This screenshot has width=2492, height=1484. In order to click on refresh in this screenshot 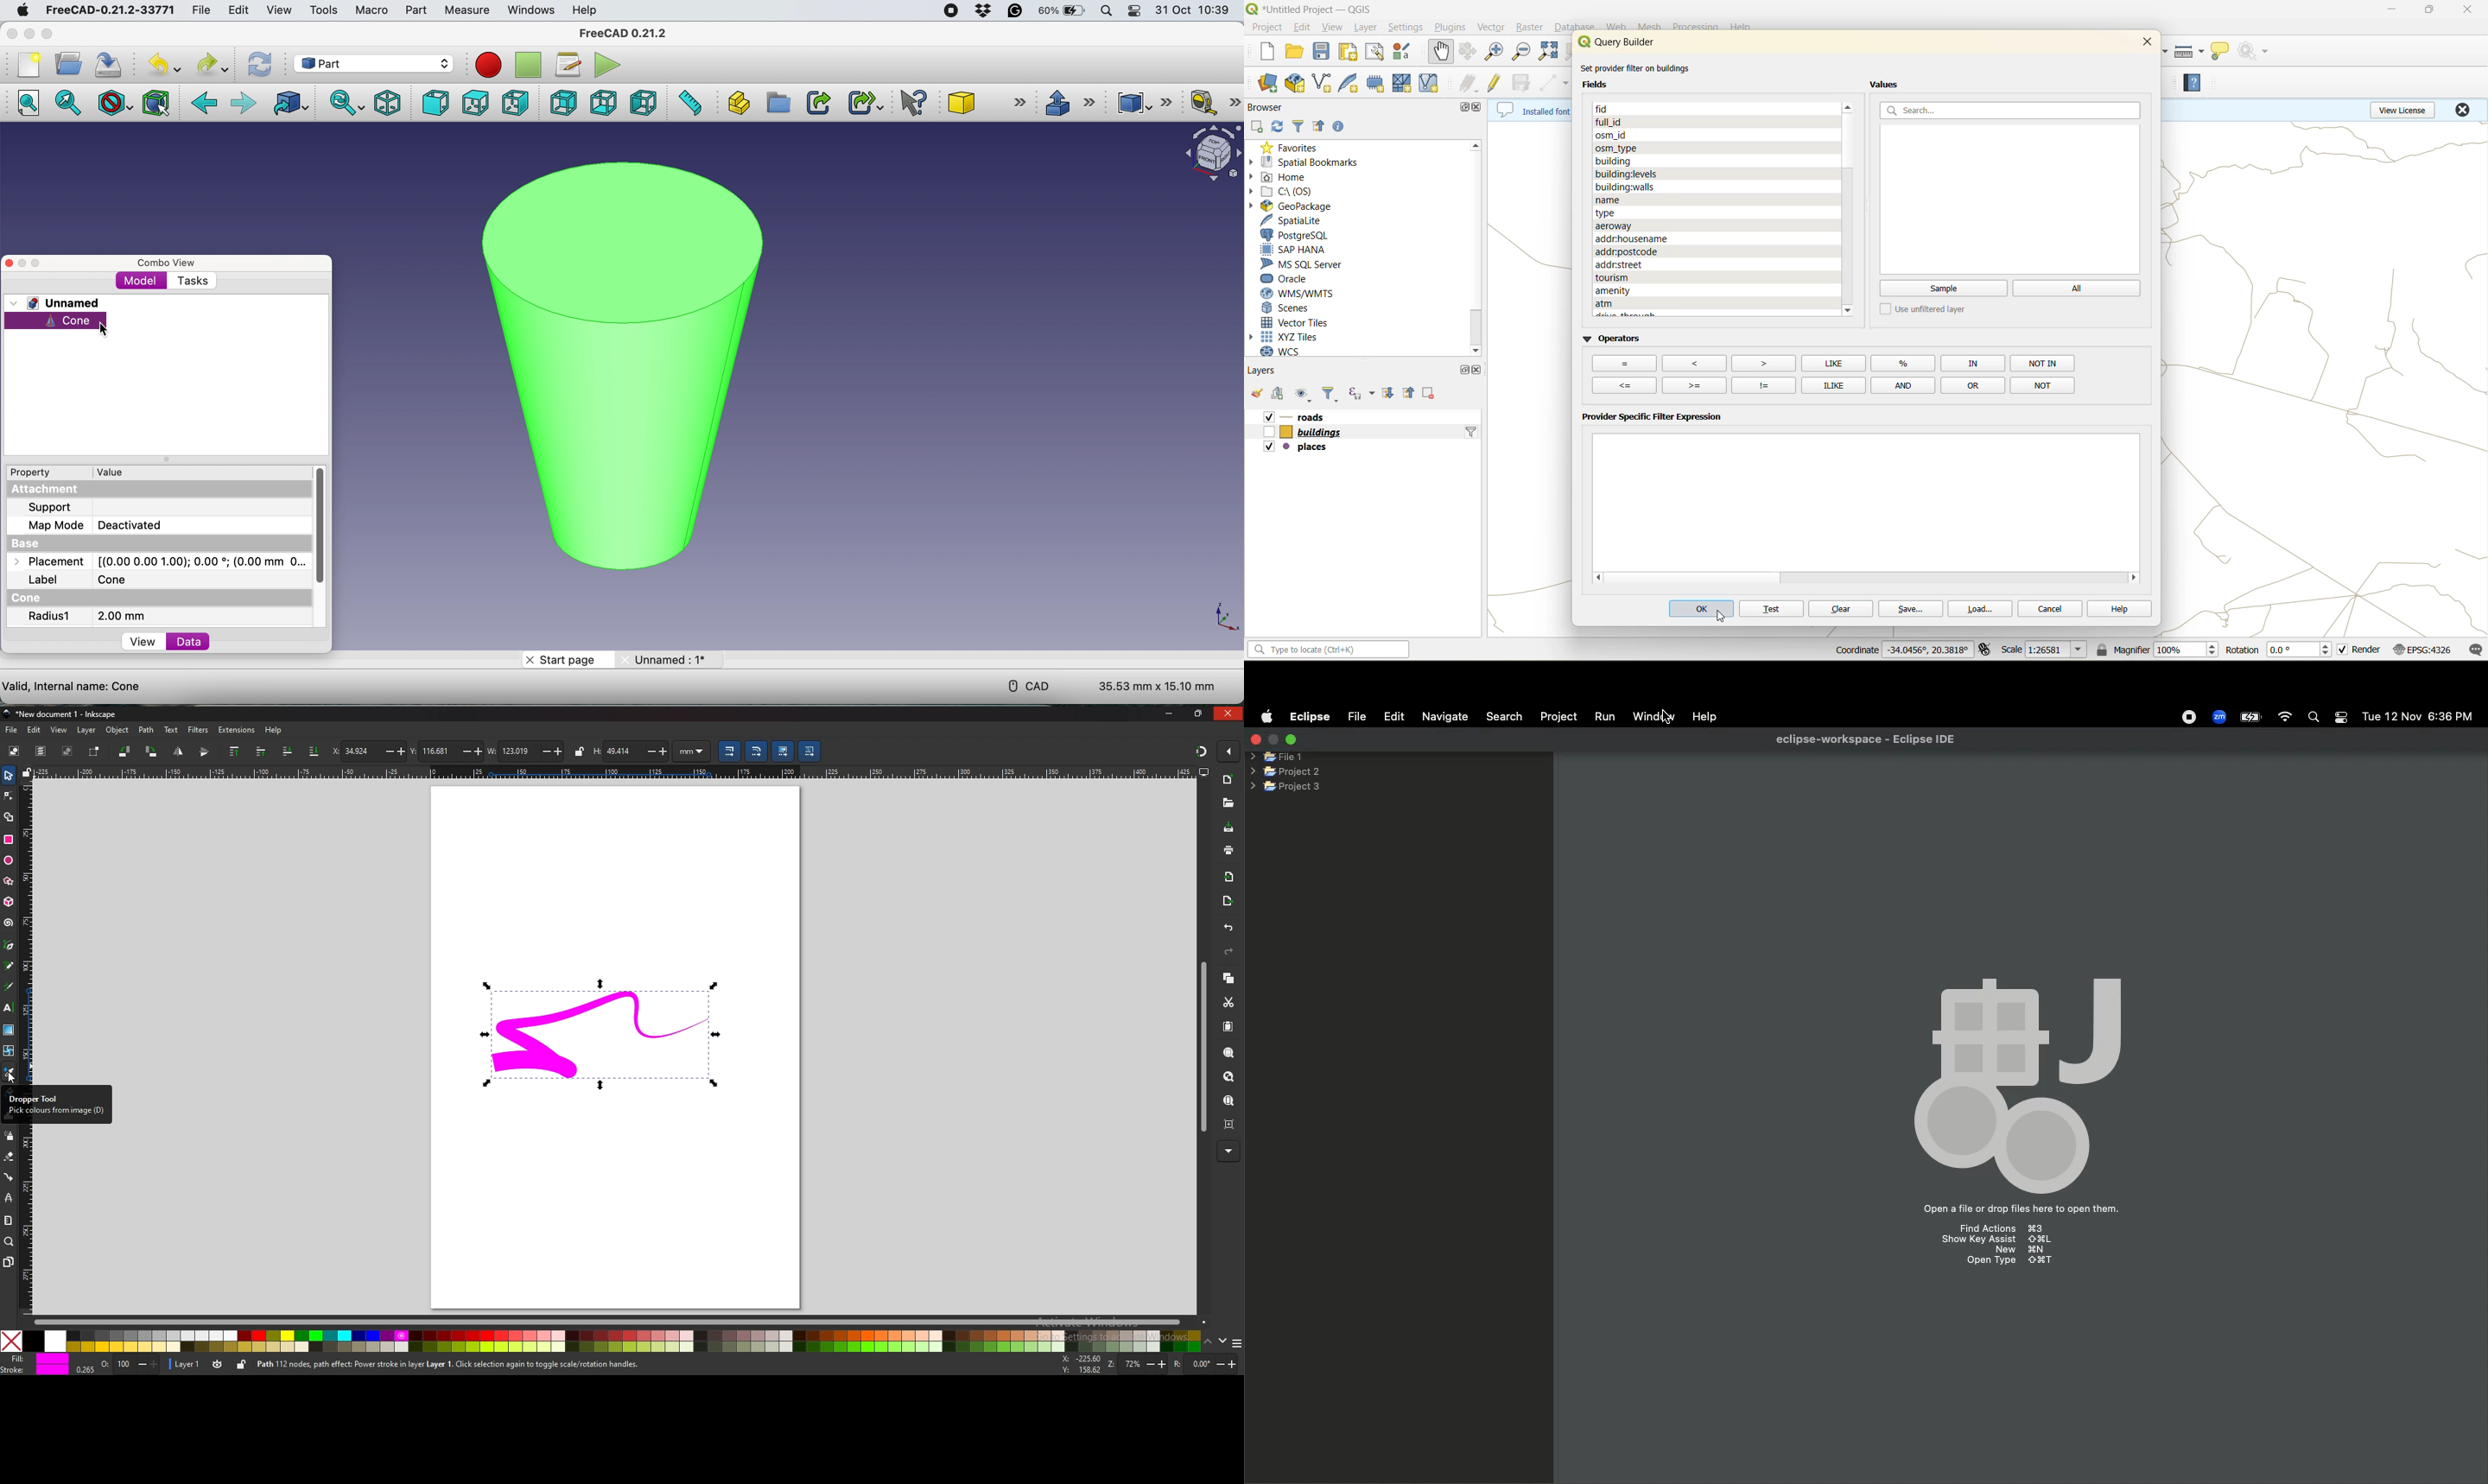, I will do `click(258, 64)`.